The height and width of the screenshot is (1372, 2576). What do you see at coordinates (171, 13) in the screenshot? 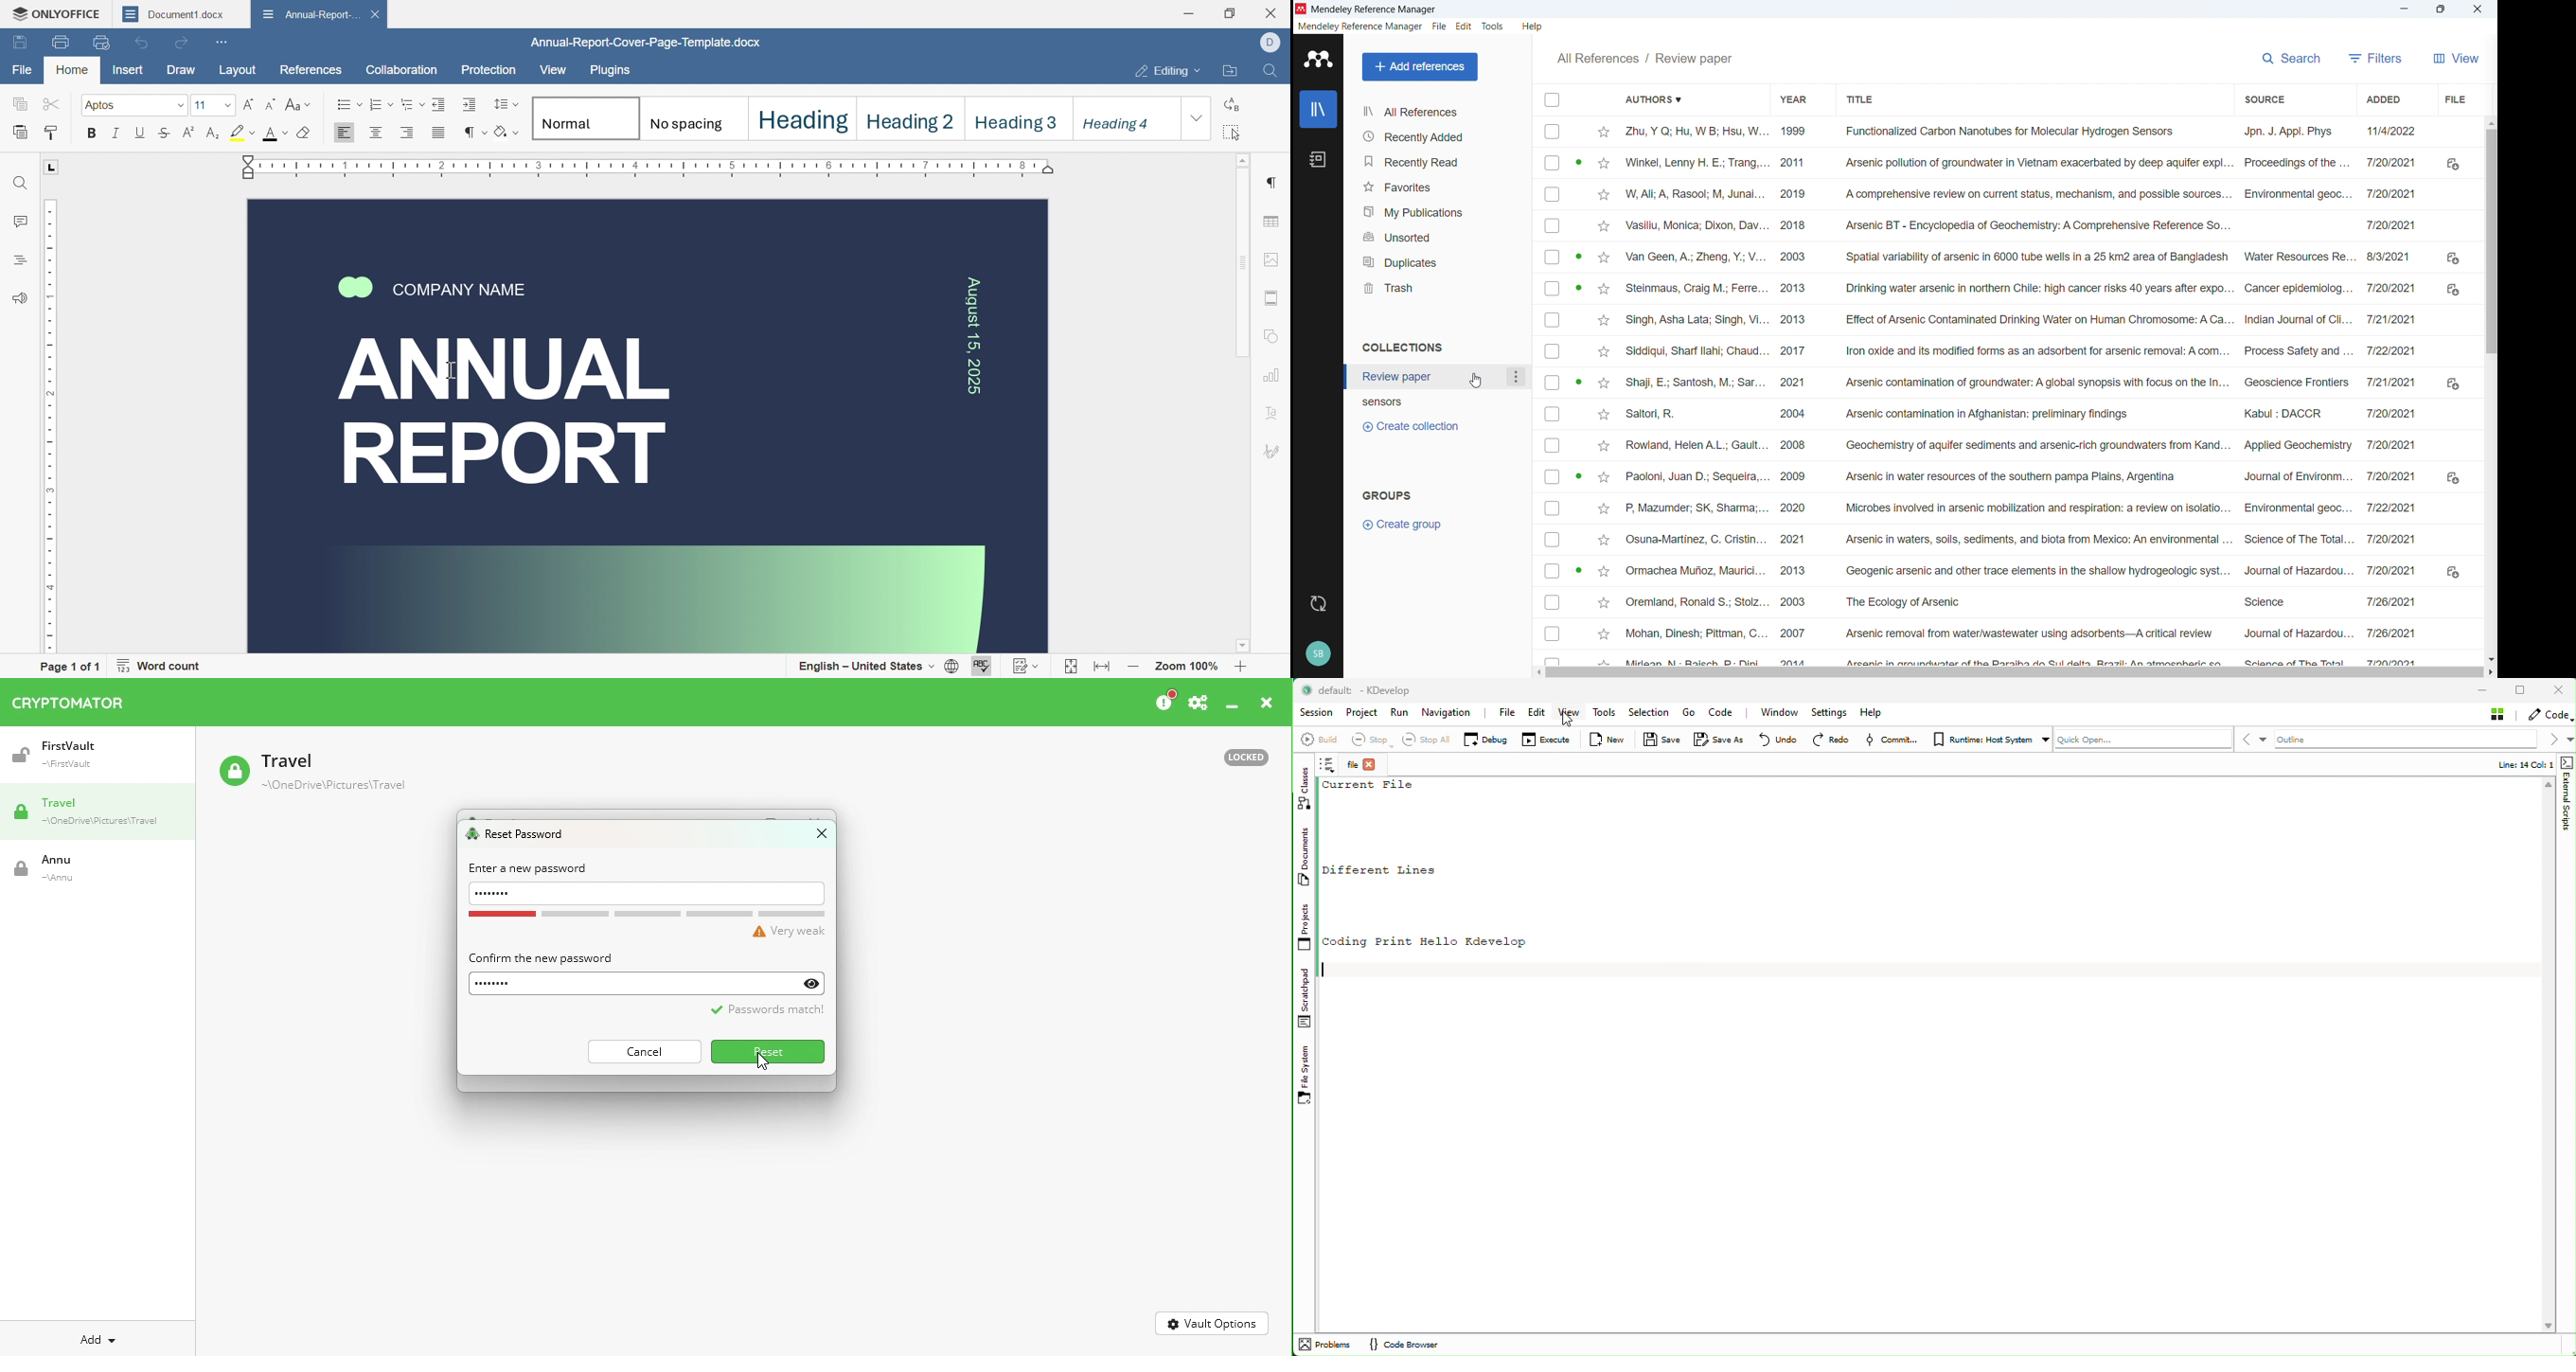
I see `Document1.d` at bounding box center [171, 13].